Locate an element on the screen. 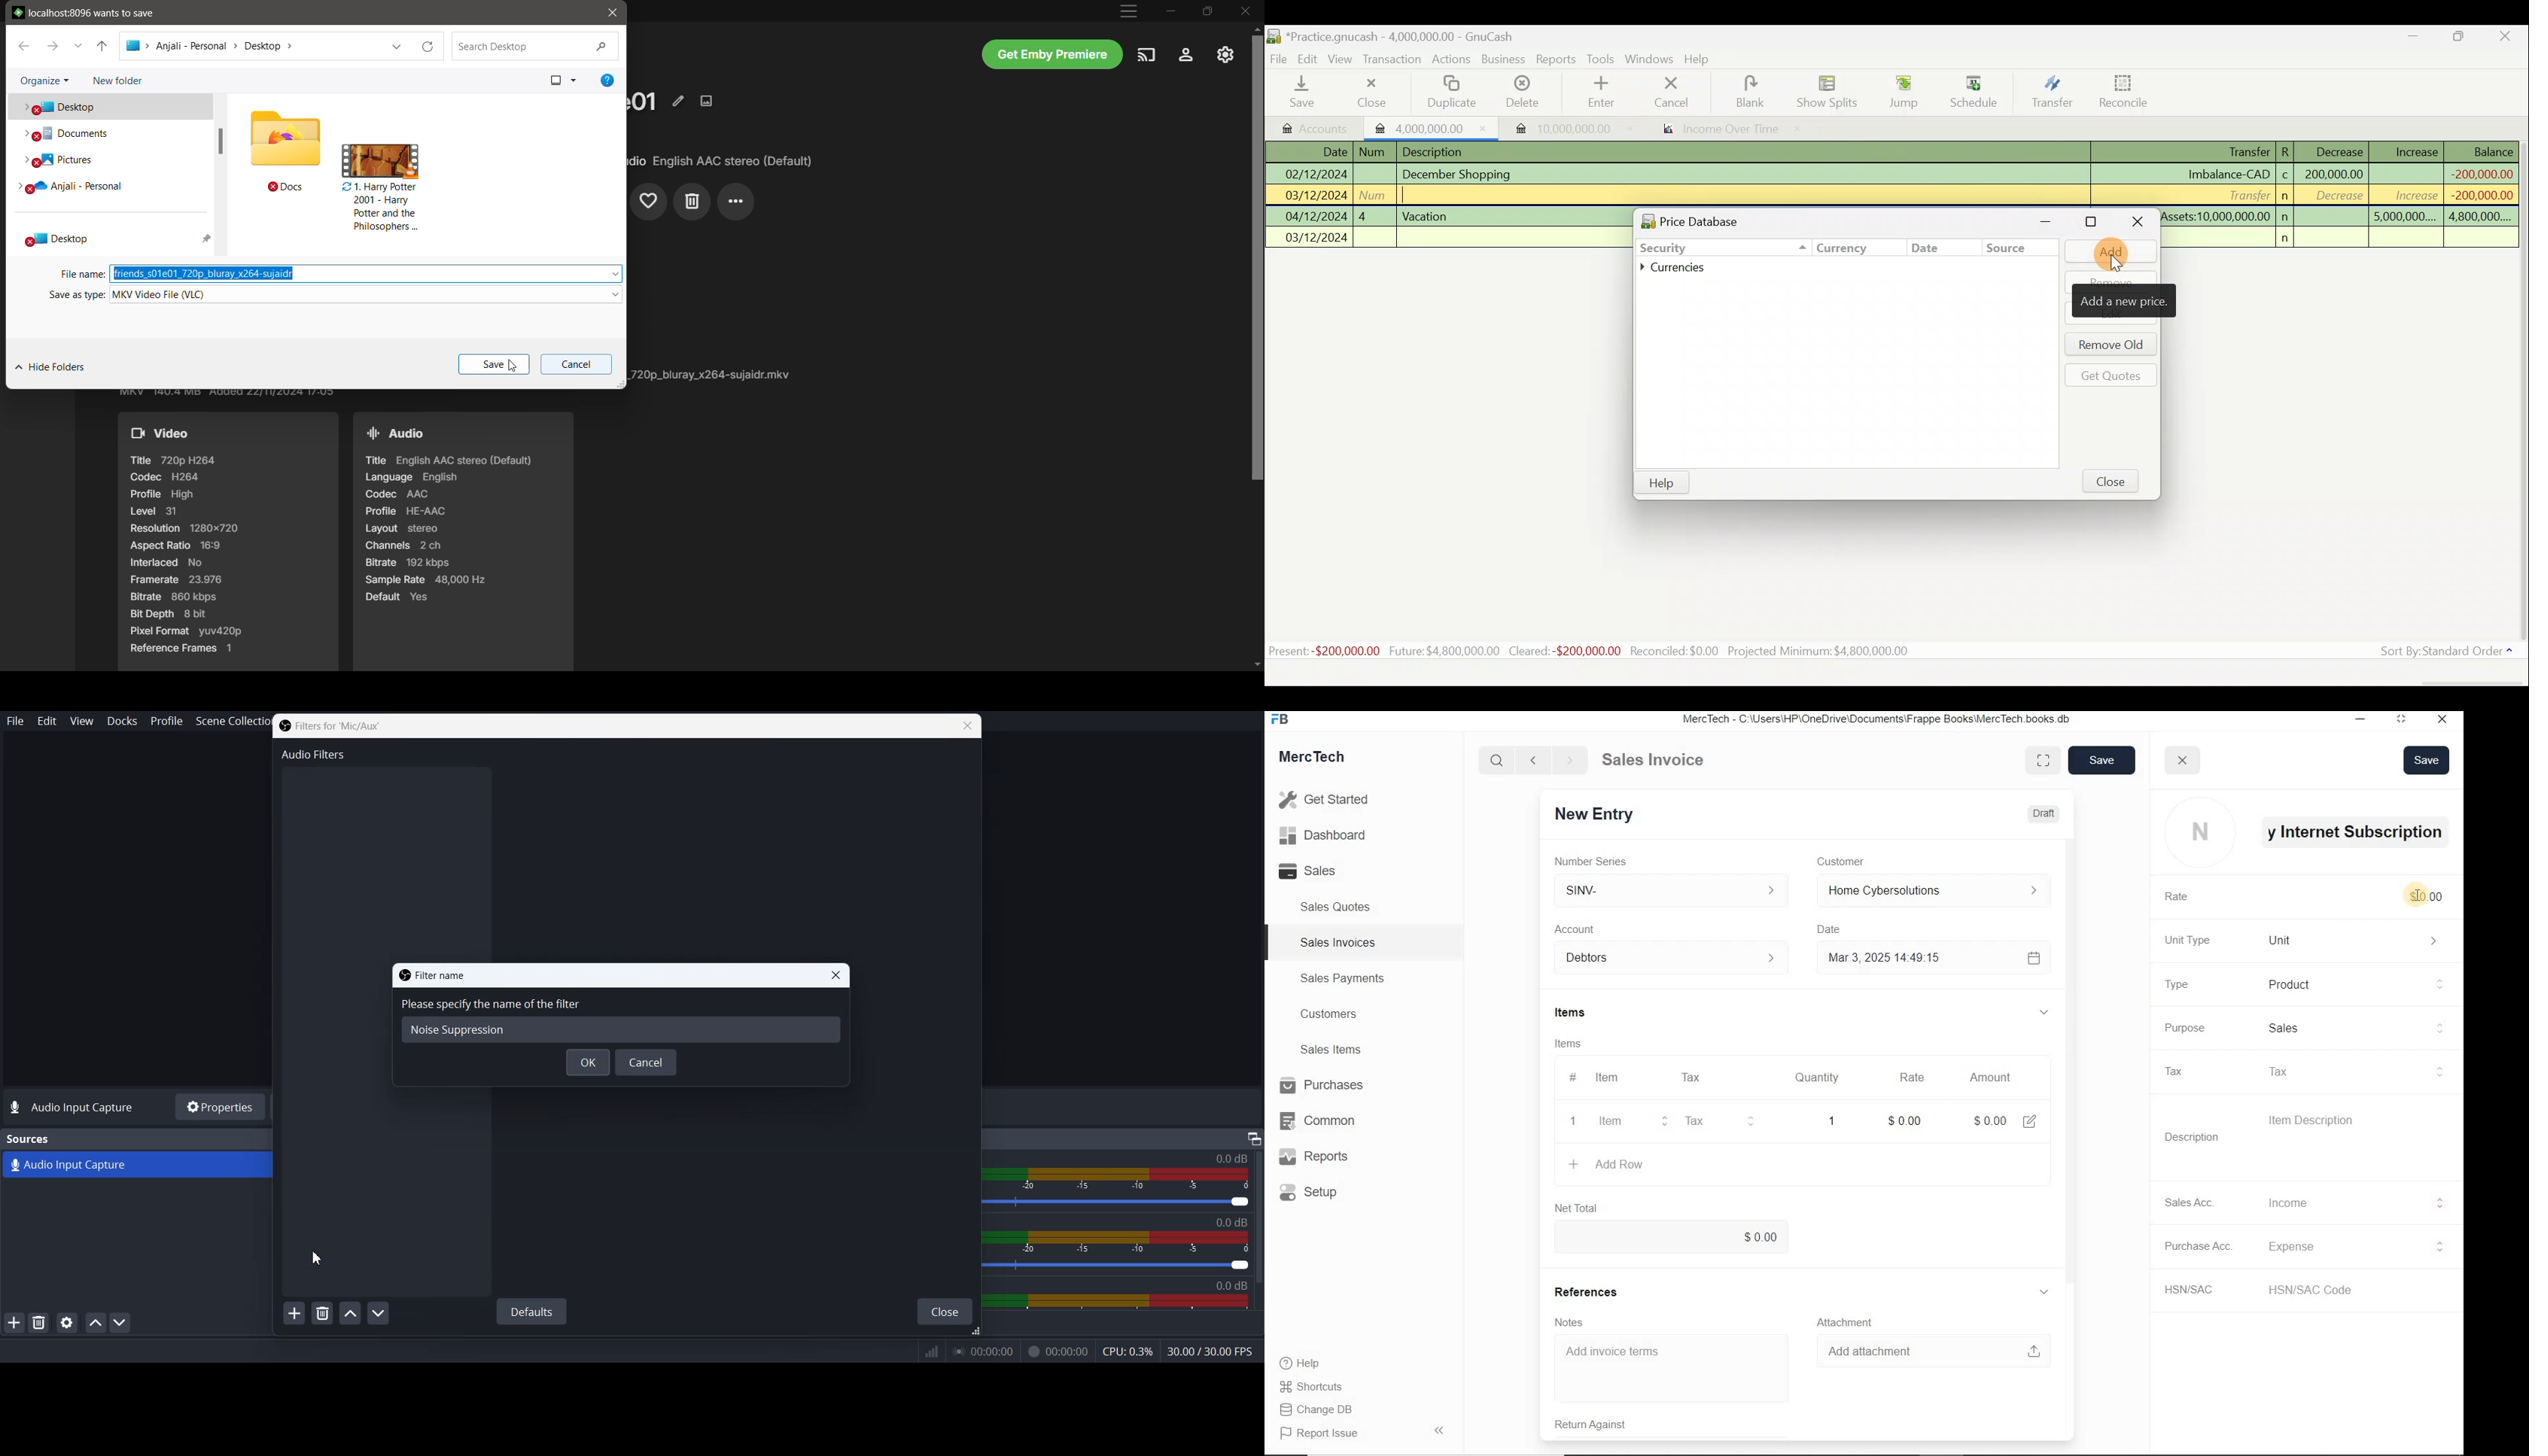  02/12/2024 is located at coordinates (1315, 173).